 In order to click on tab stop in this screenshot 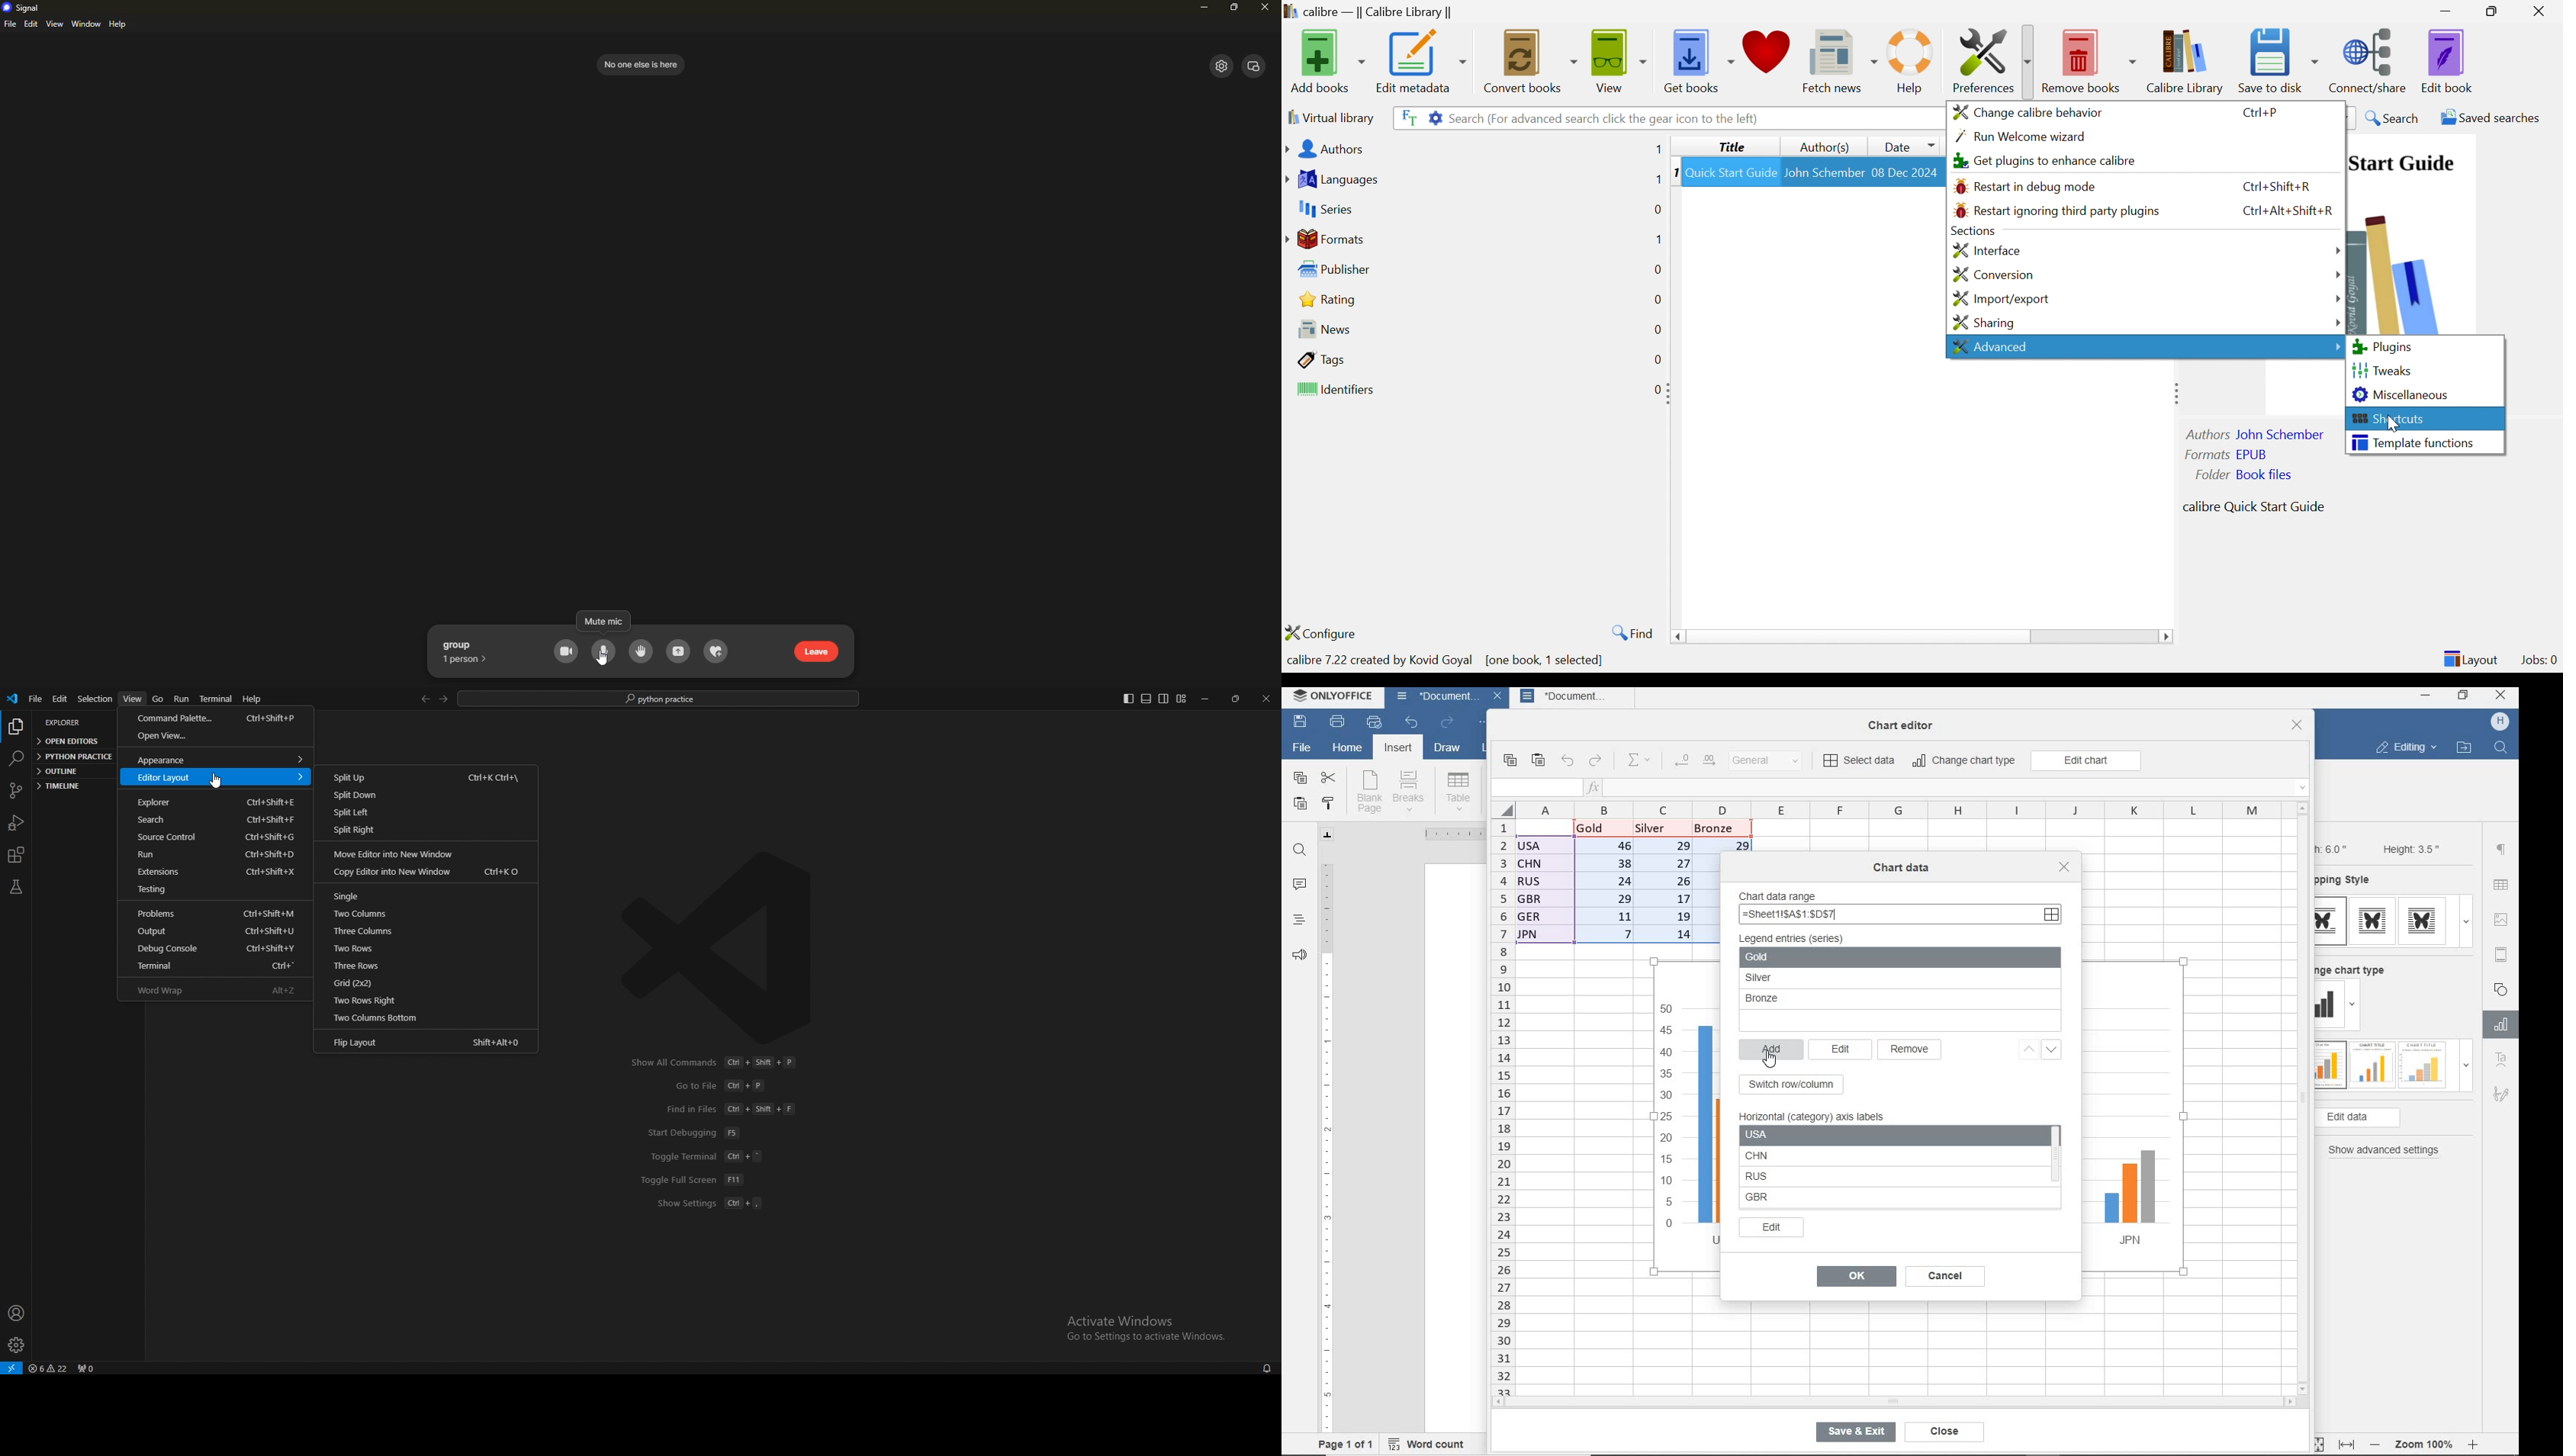, I will do `click(1328, 834)`.